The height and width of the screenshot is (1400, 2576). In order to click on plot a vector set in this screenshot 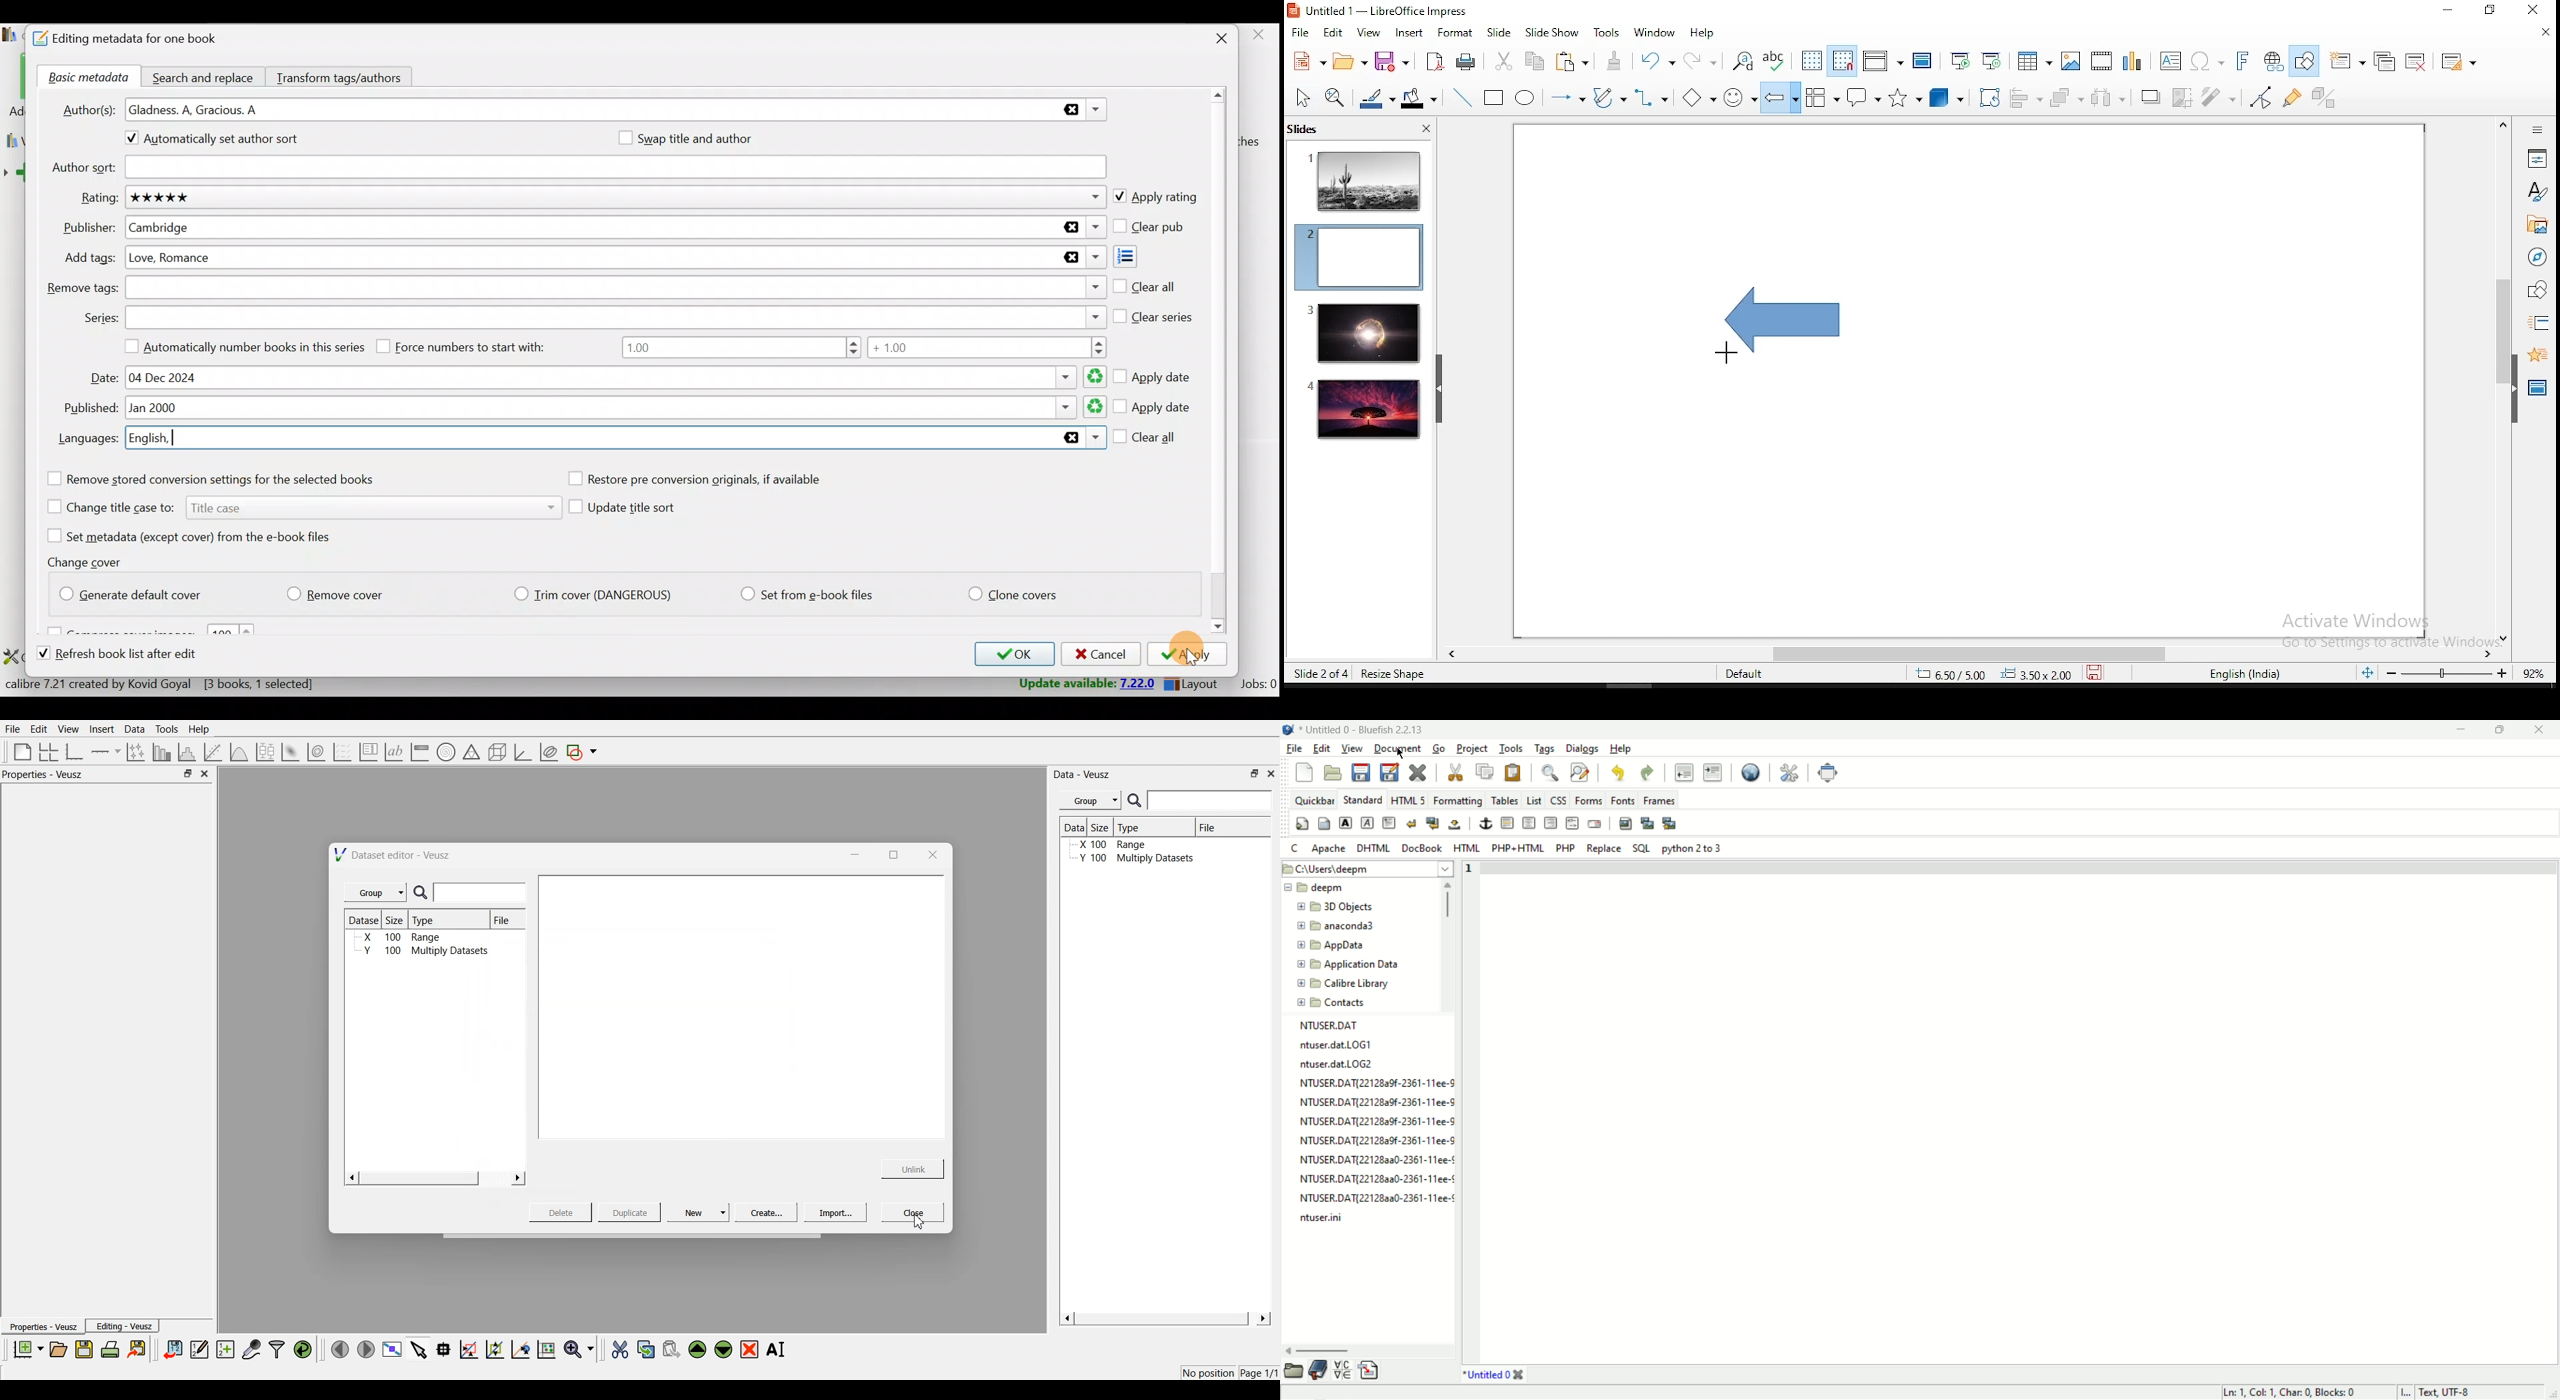, I will do `click(343, 752)`.